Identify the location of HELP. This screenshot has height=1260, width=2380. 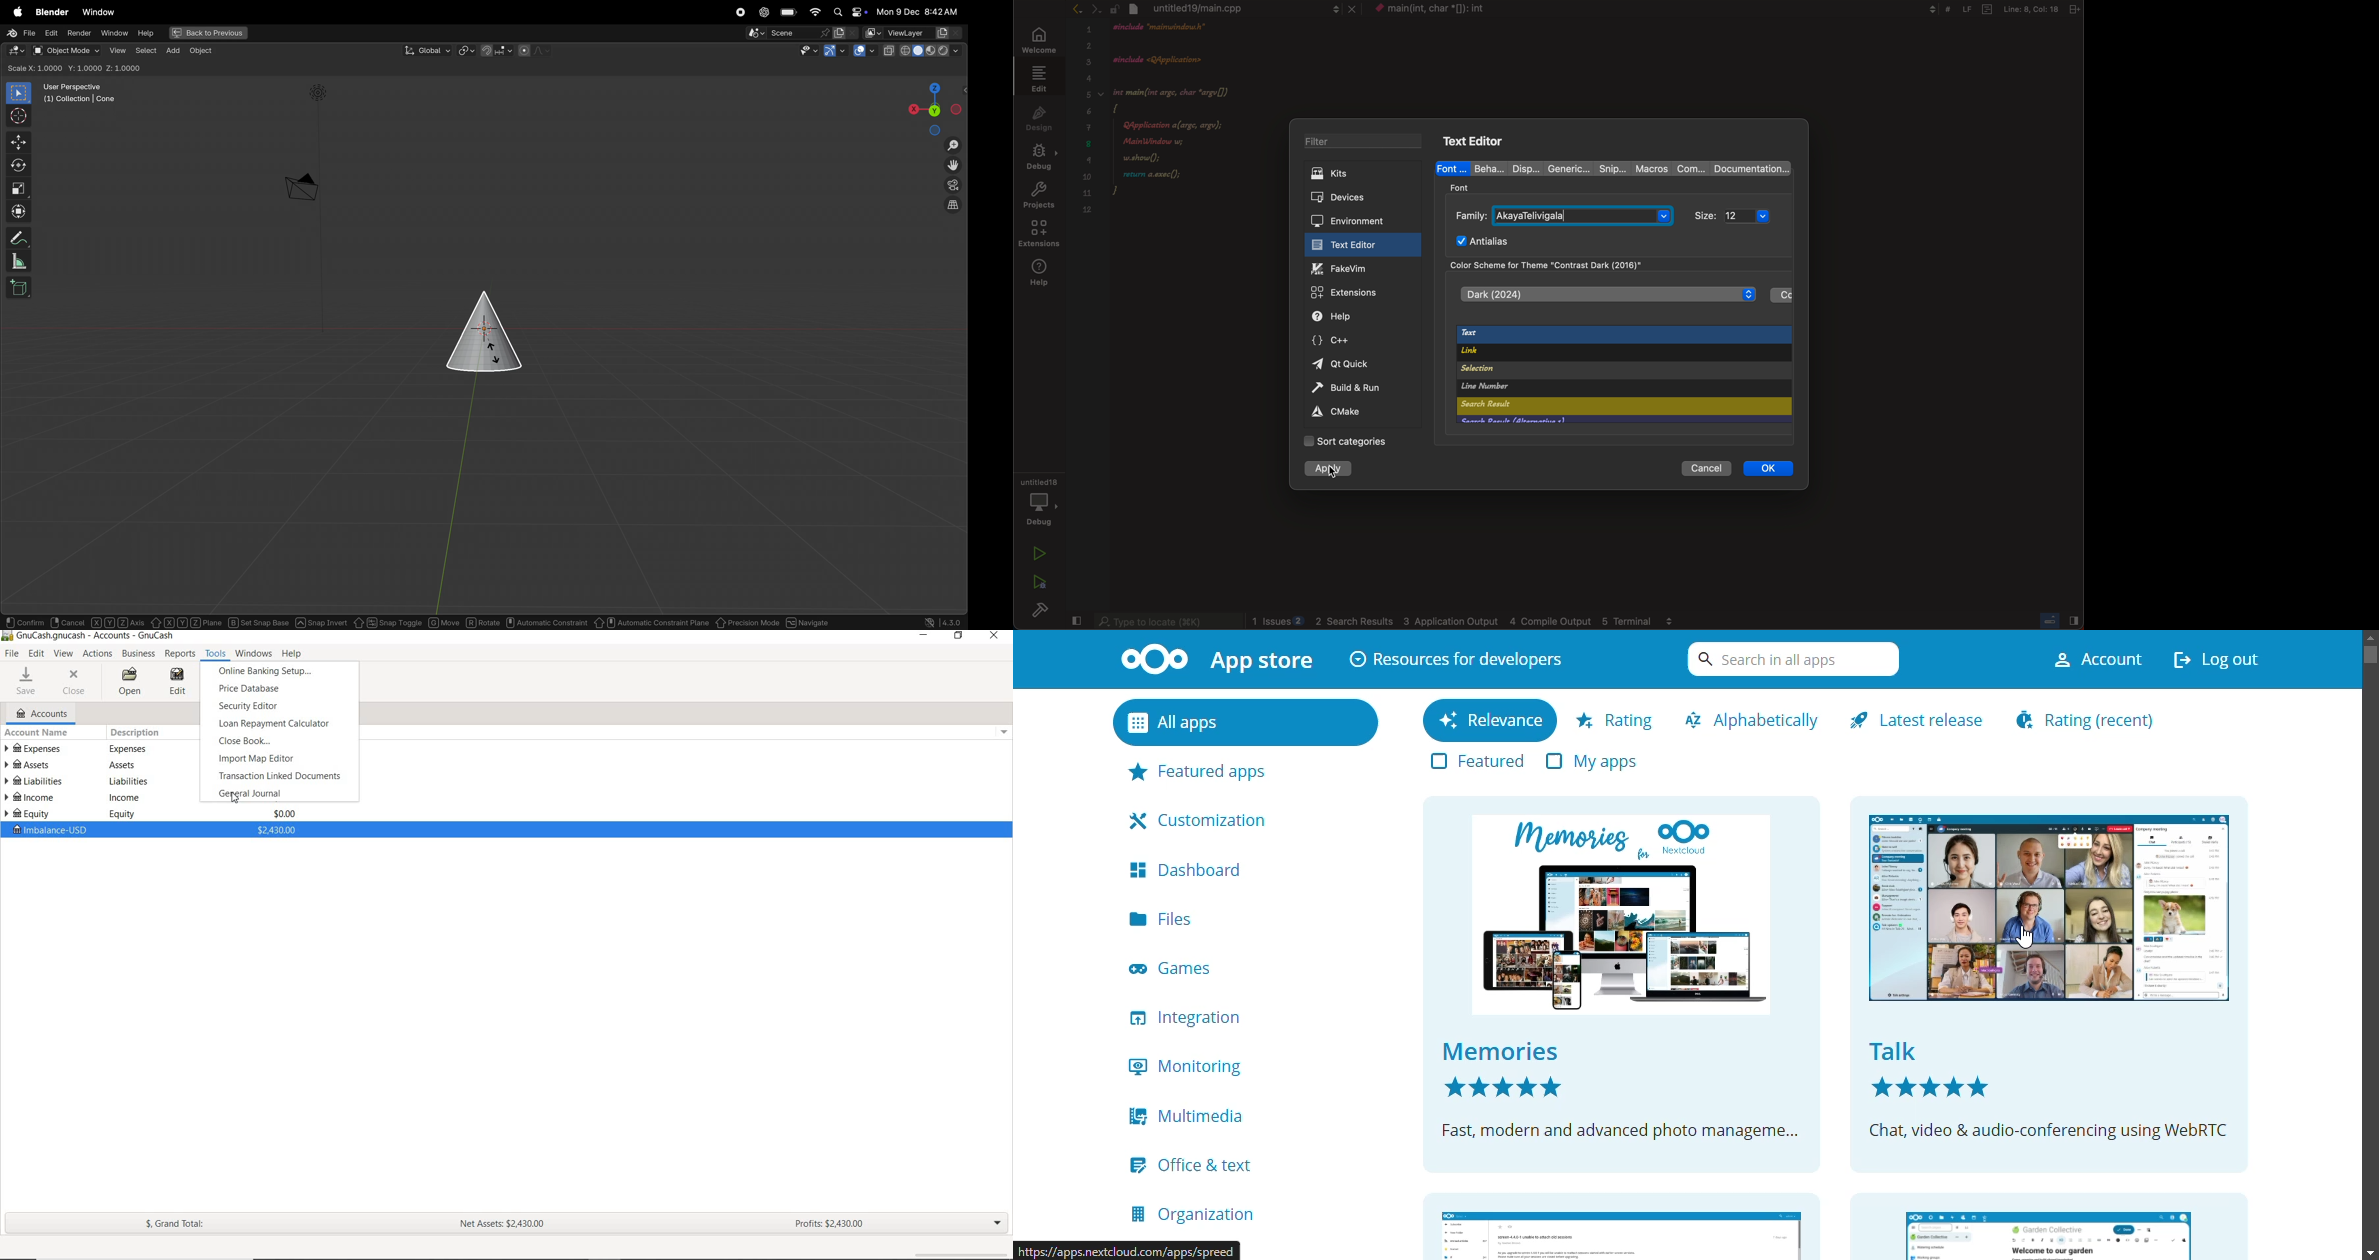
(290, 654).